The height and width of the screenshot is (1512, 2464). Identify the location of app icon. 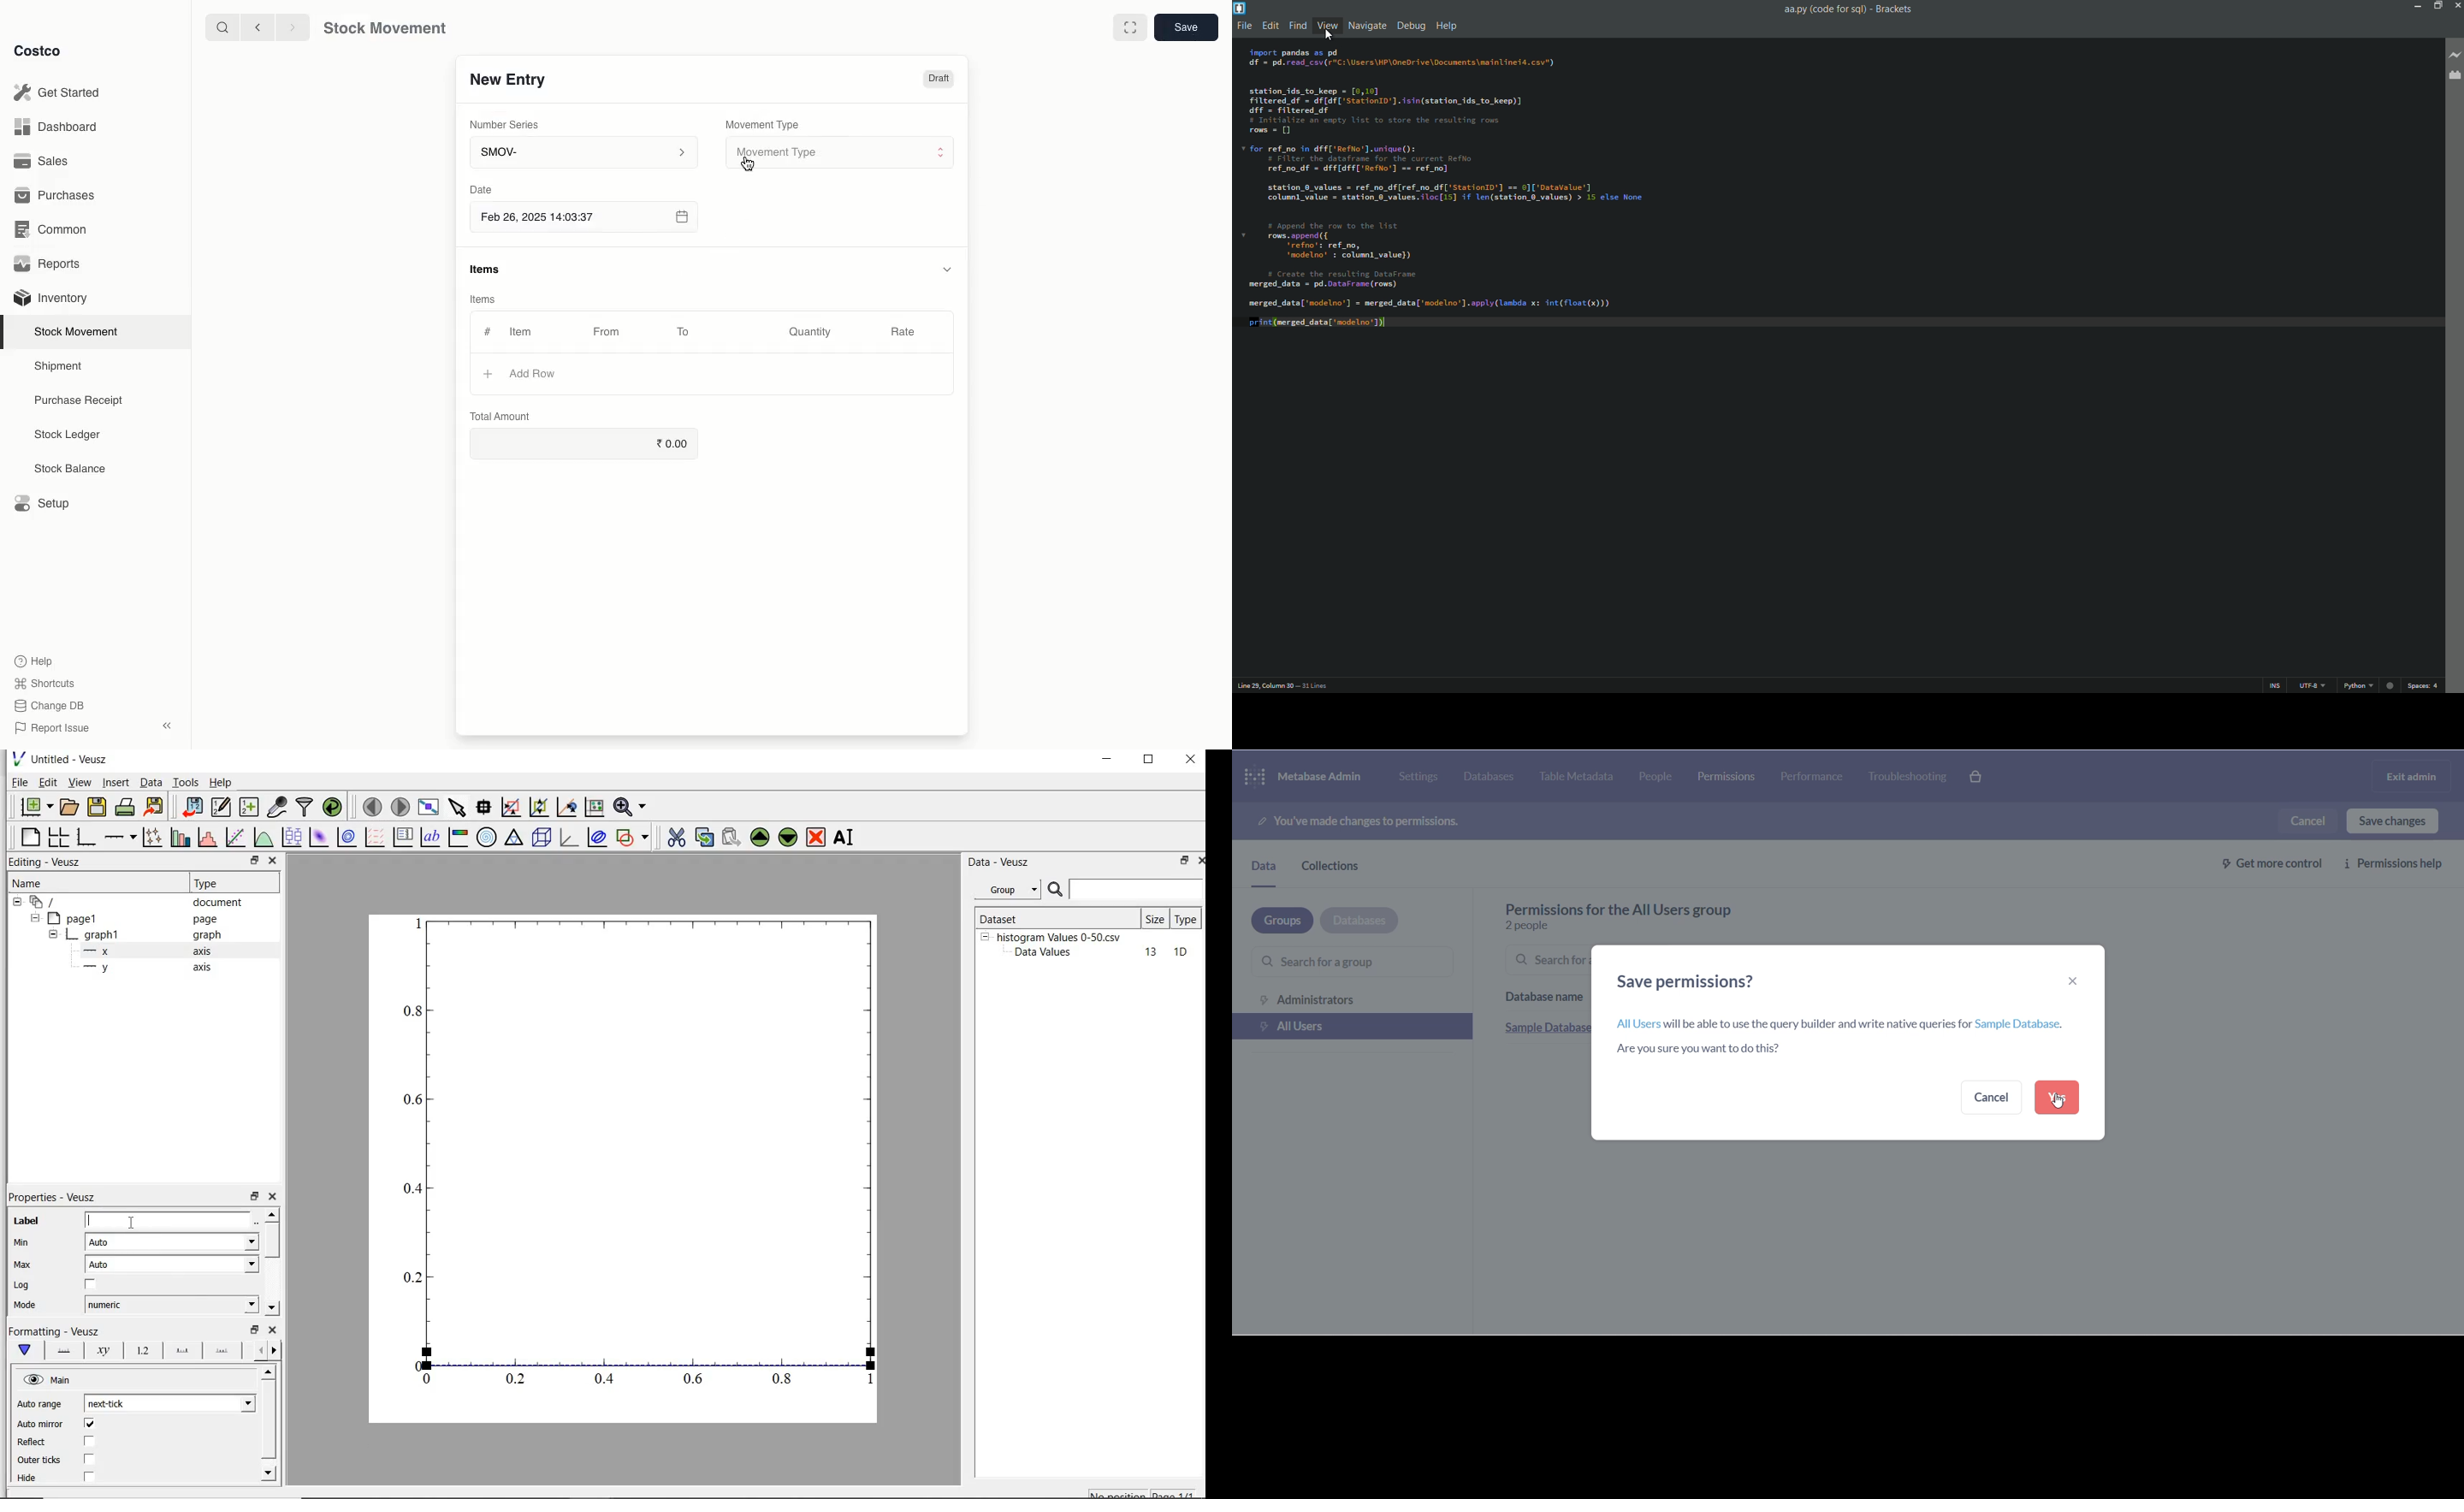
(1240, 8).